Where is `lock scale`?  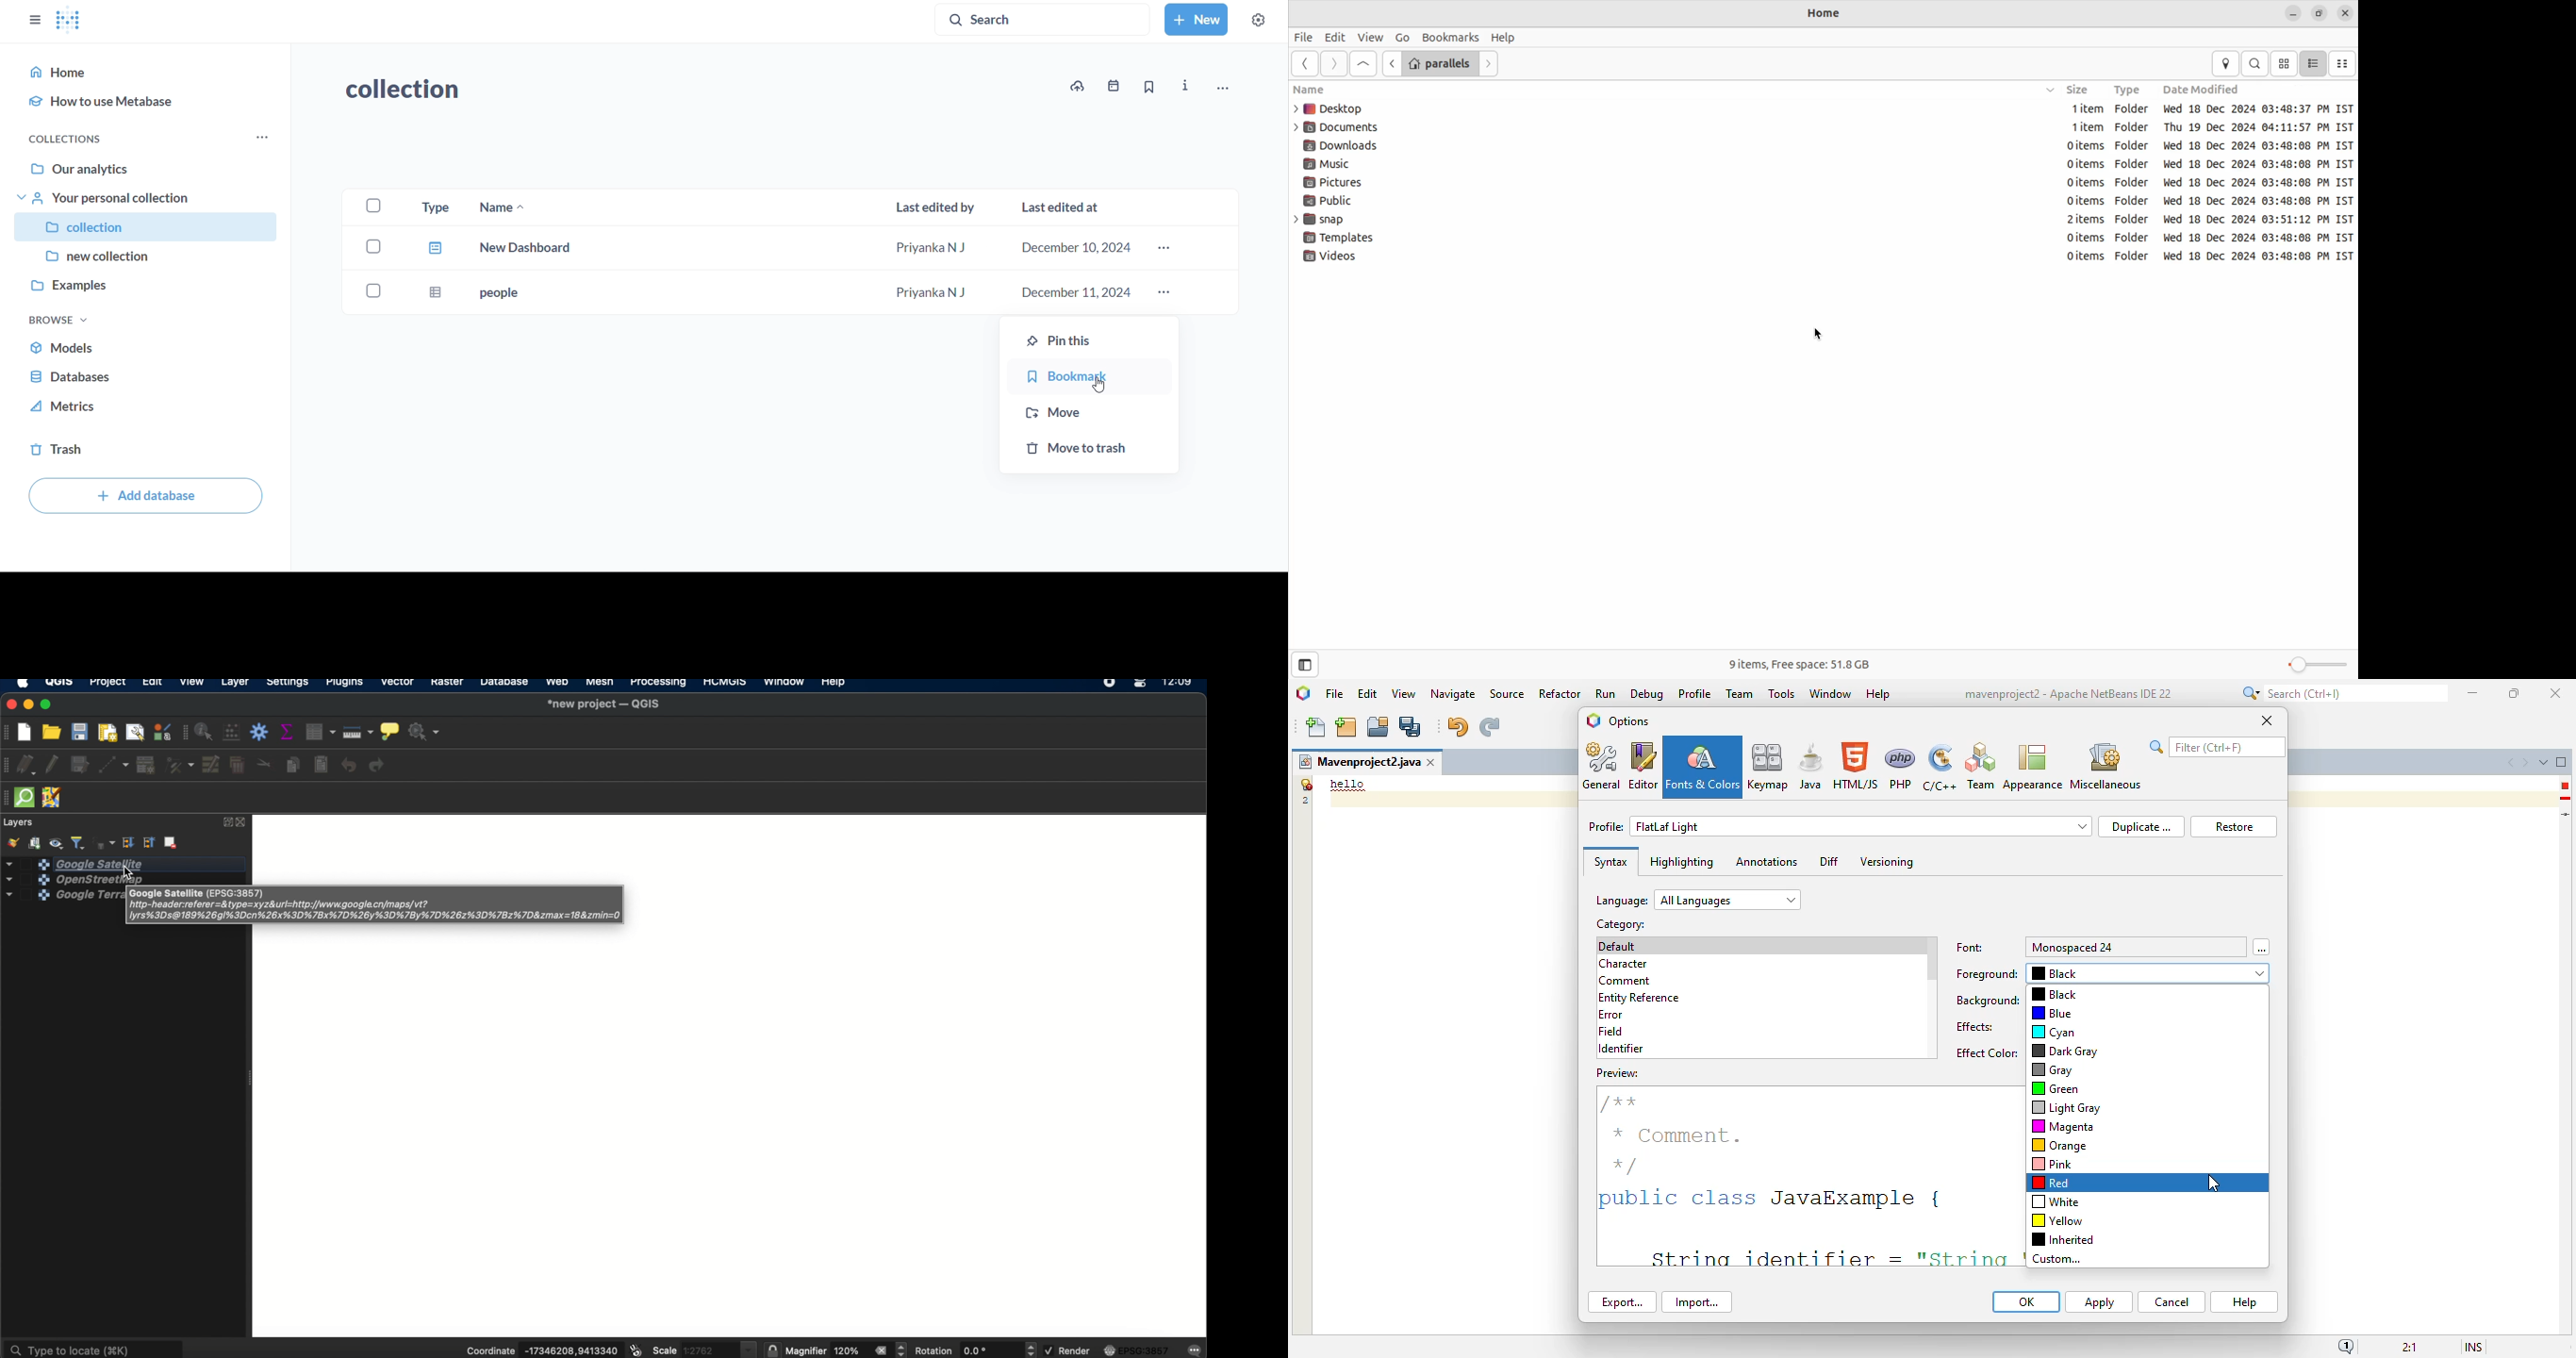 lock scale is located at coordinates (772, 1350).